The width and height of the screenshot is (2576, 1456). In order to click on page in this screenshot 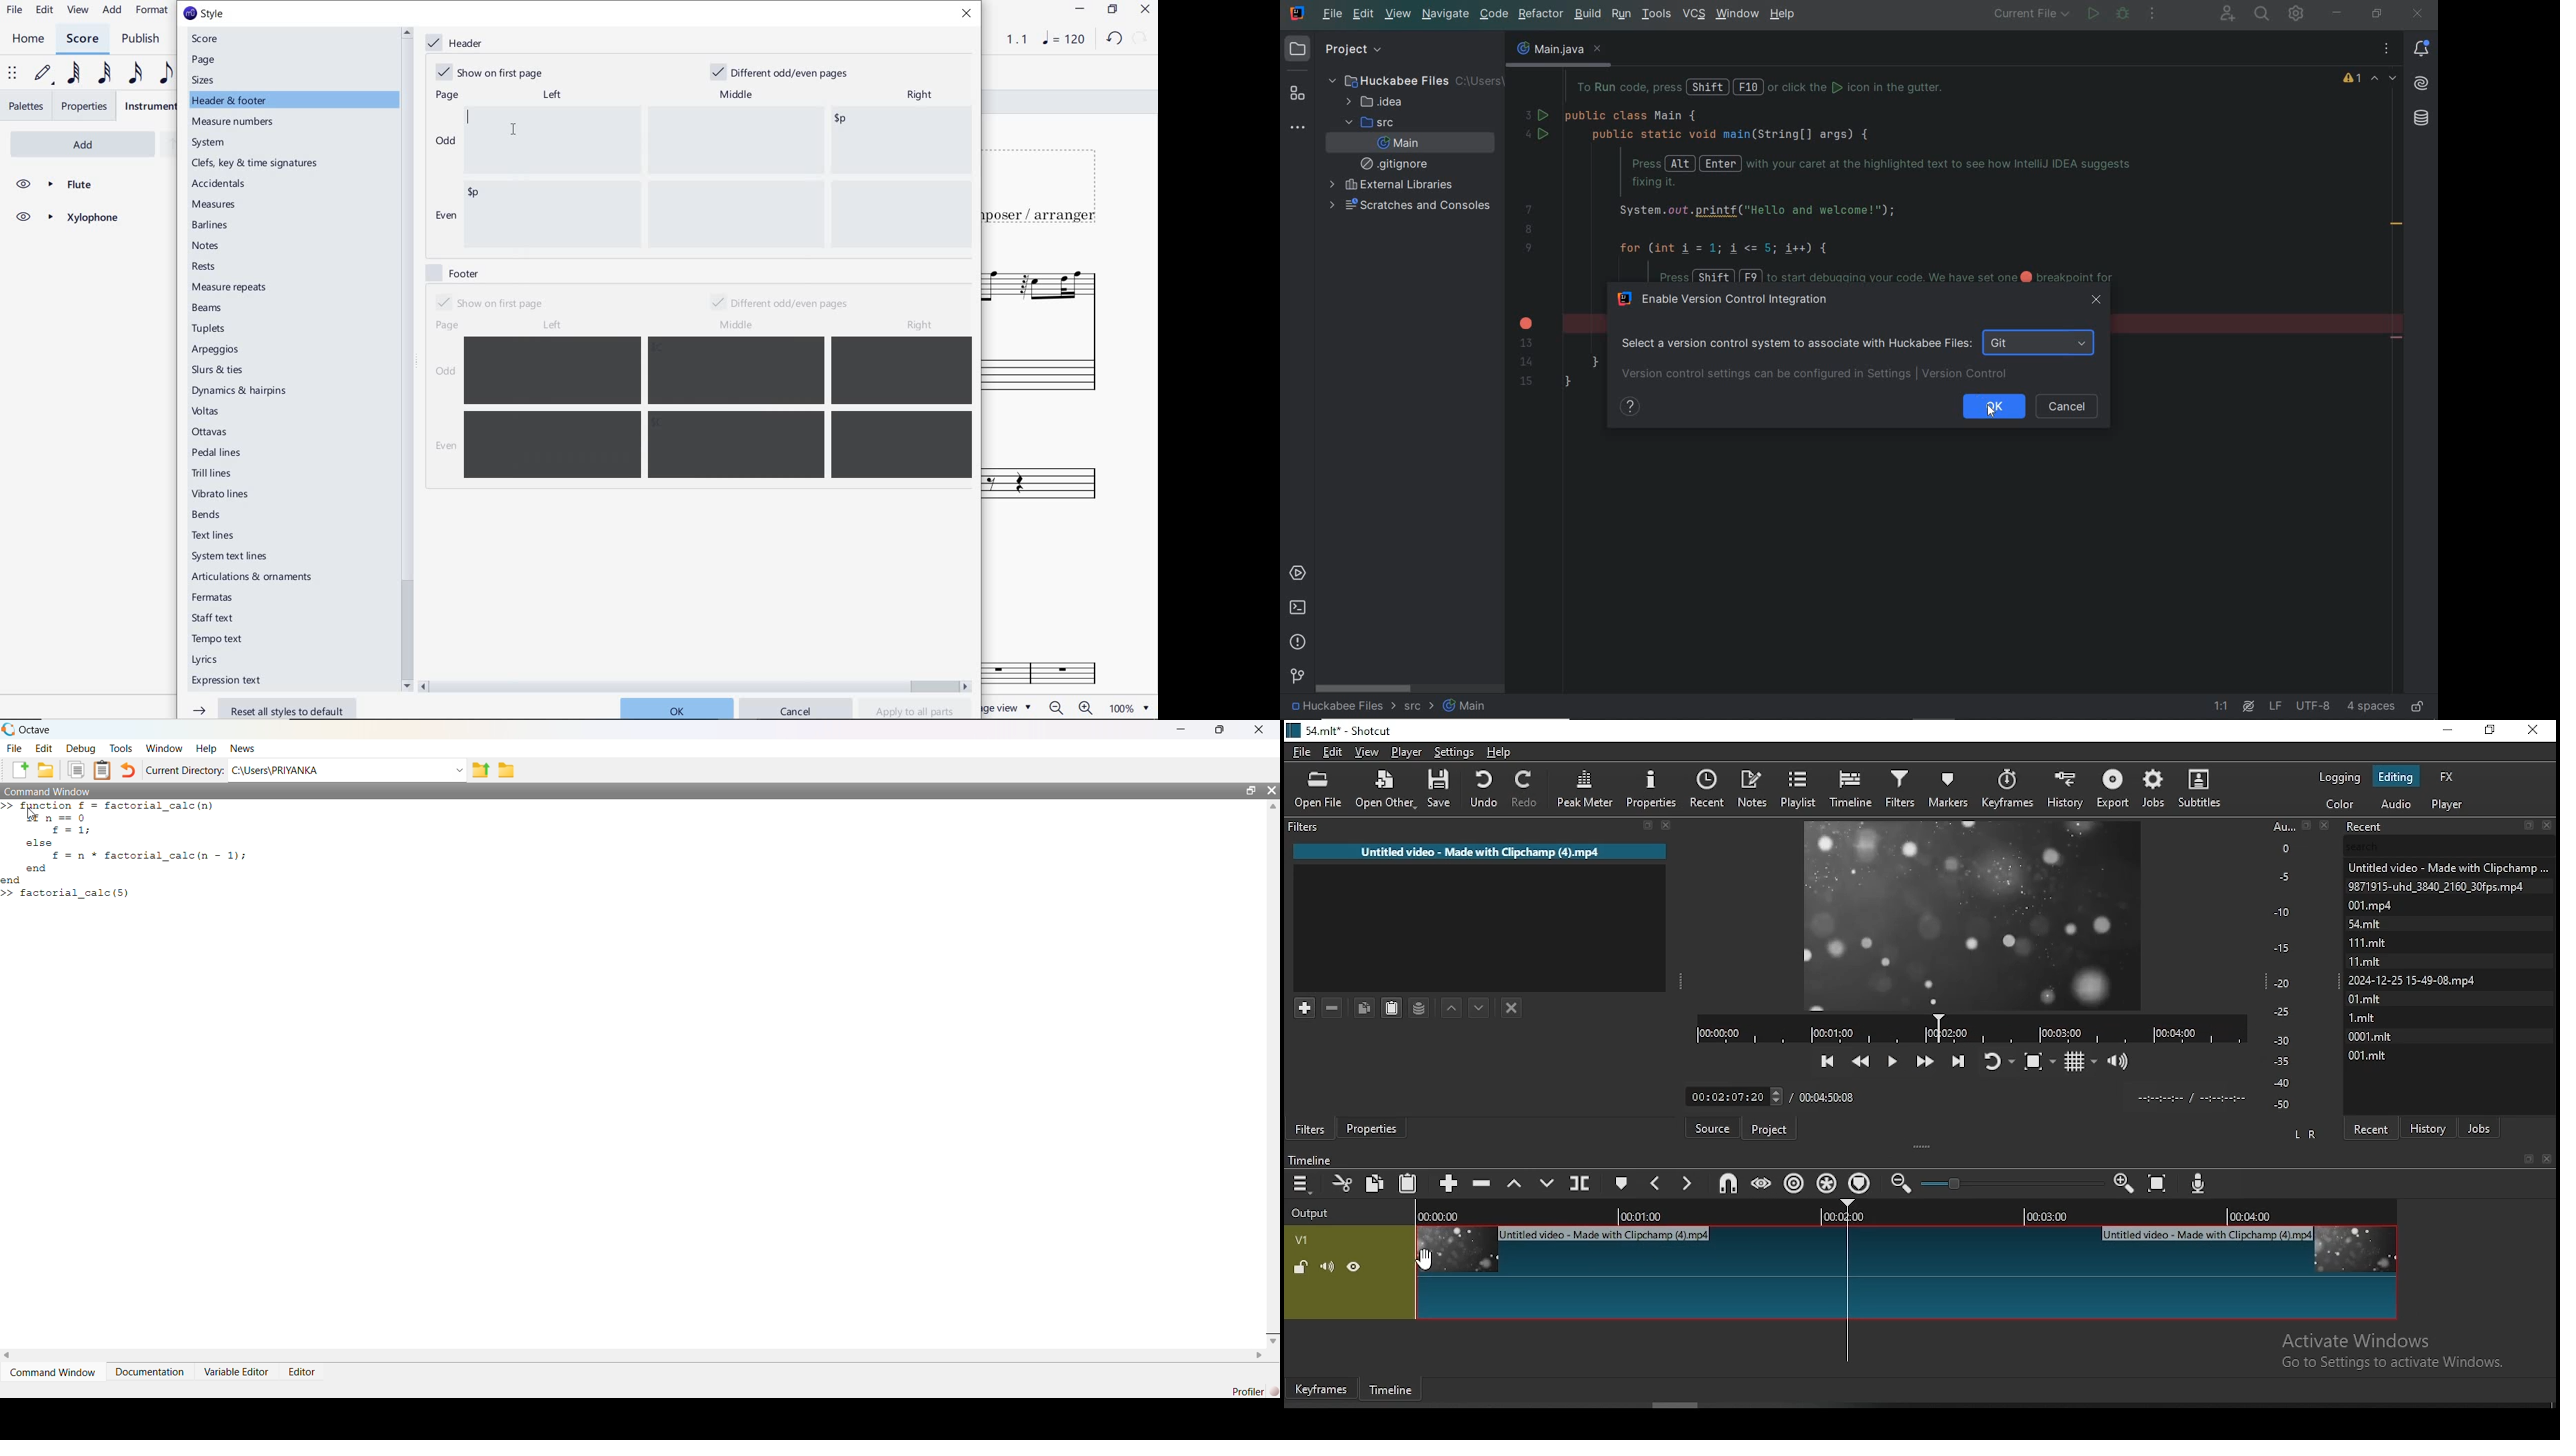, I will do `click(448, 325)`.